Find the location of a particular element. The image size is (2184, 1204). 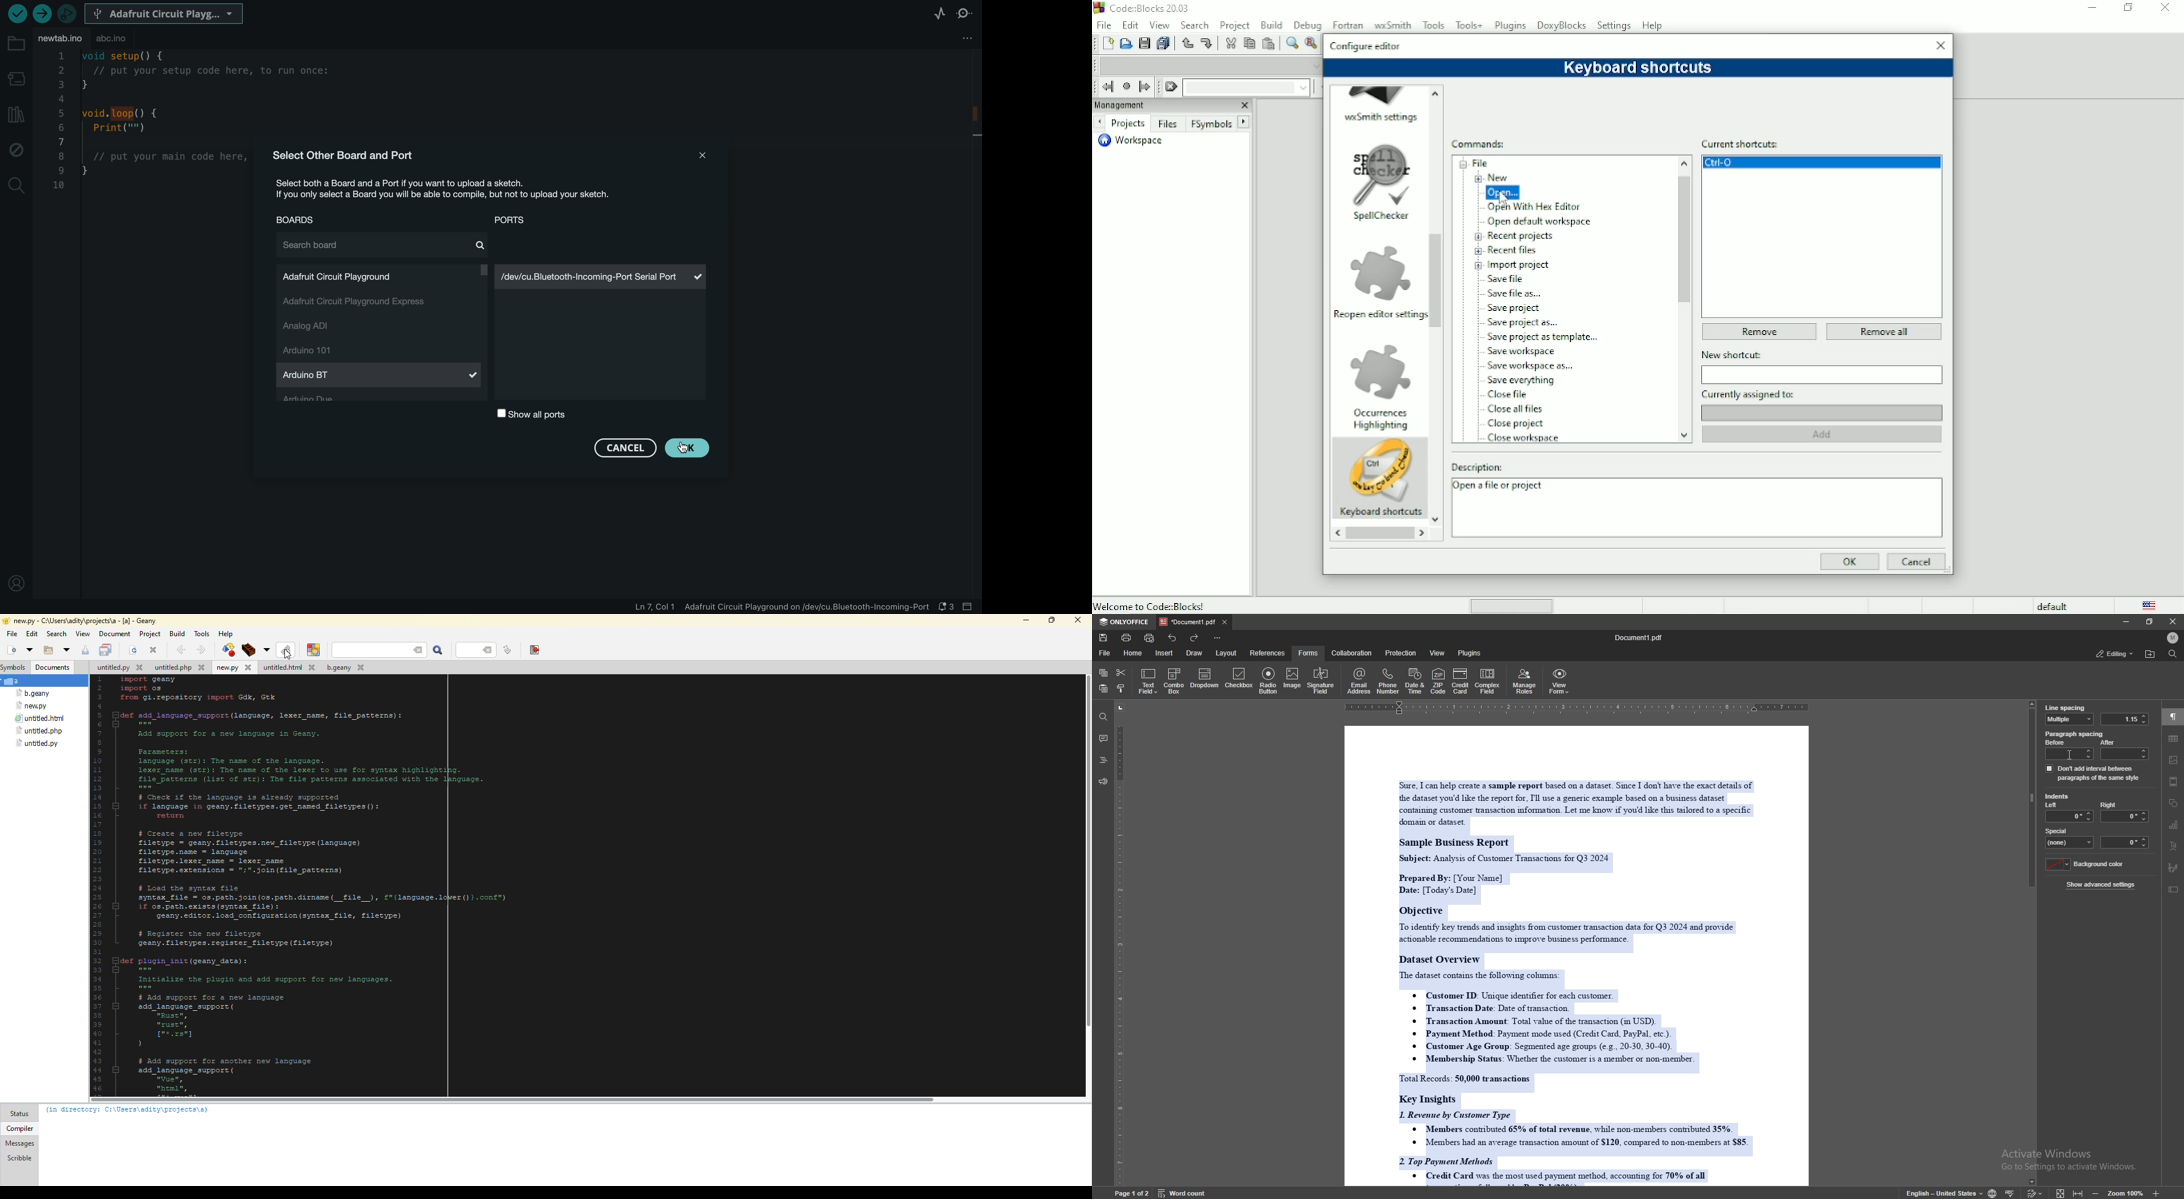

Down is located at coordinates (1683, 433).